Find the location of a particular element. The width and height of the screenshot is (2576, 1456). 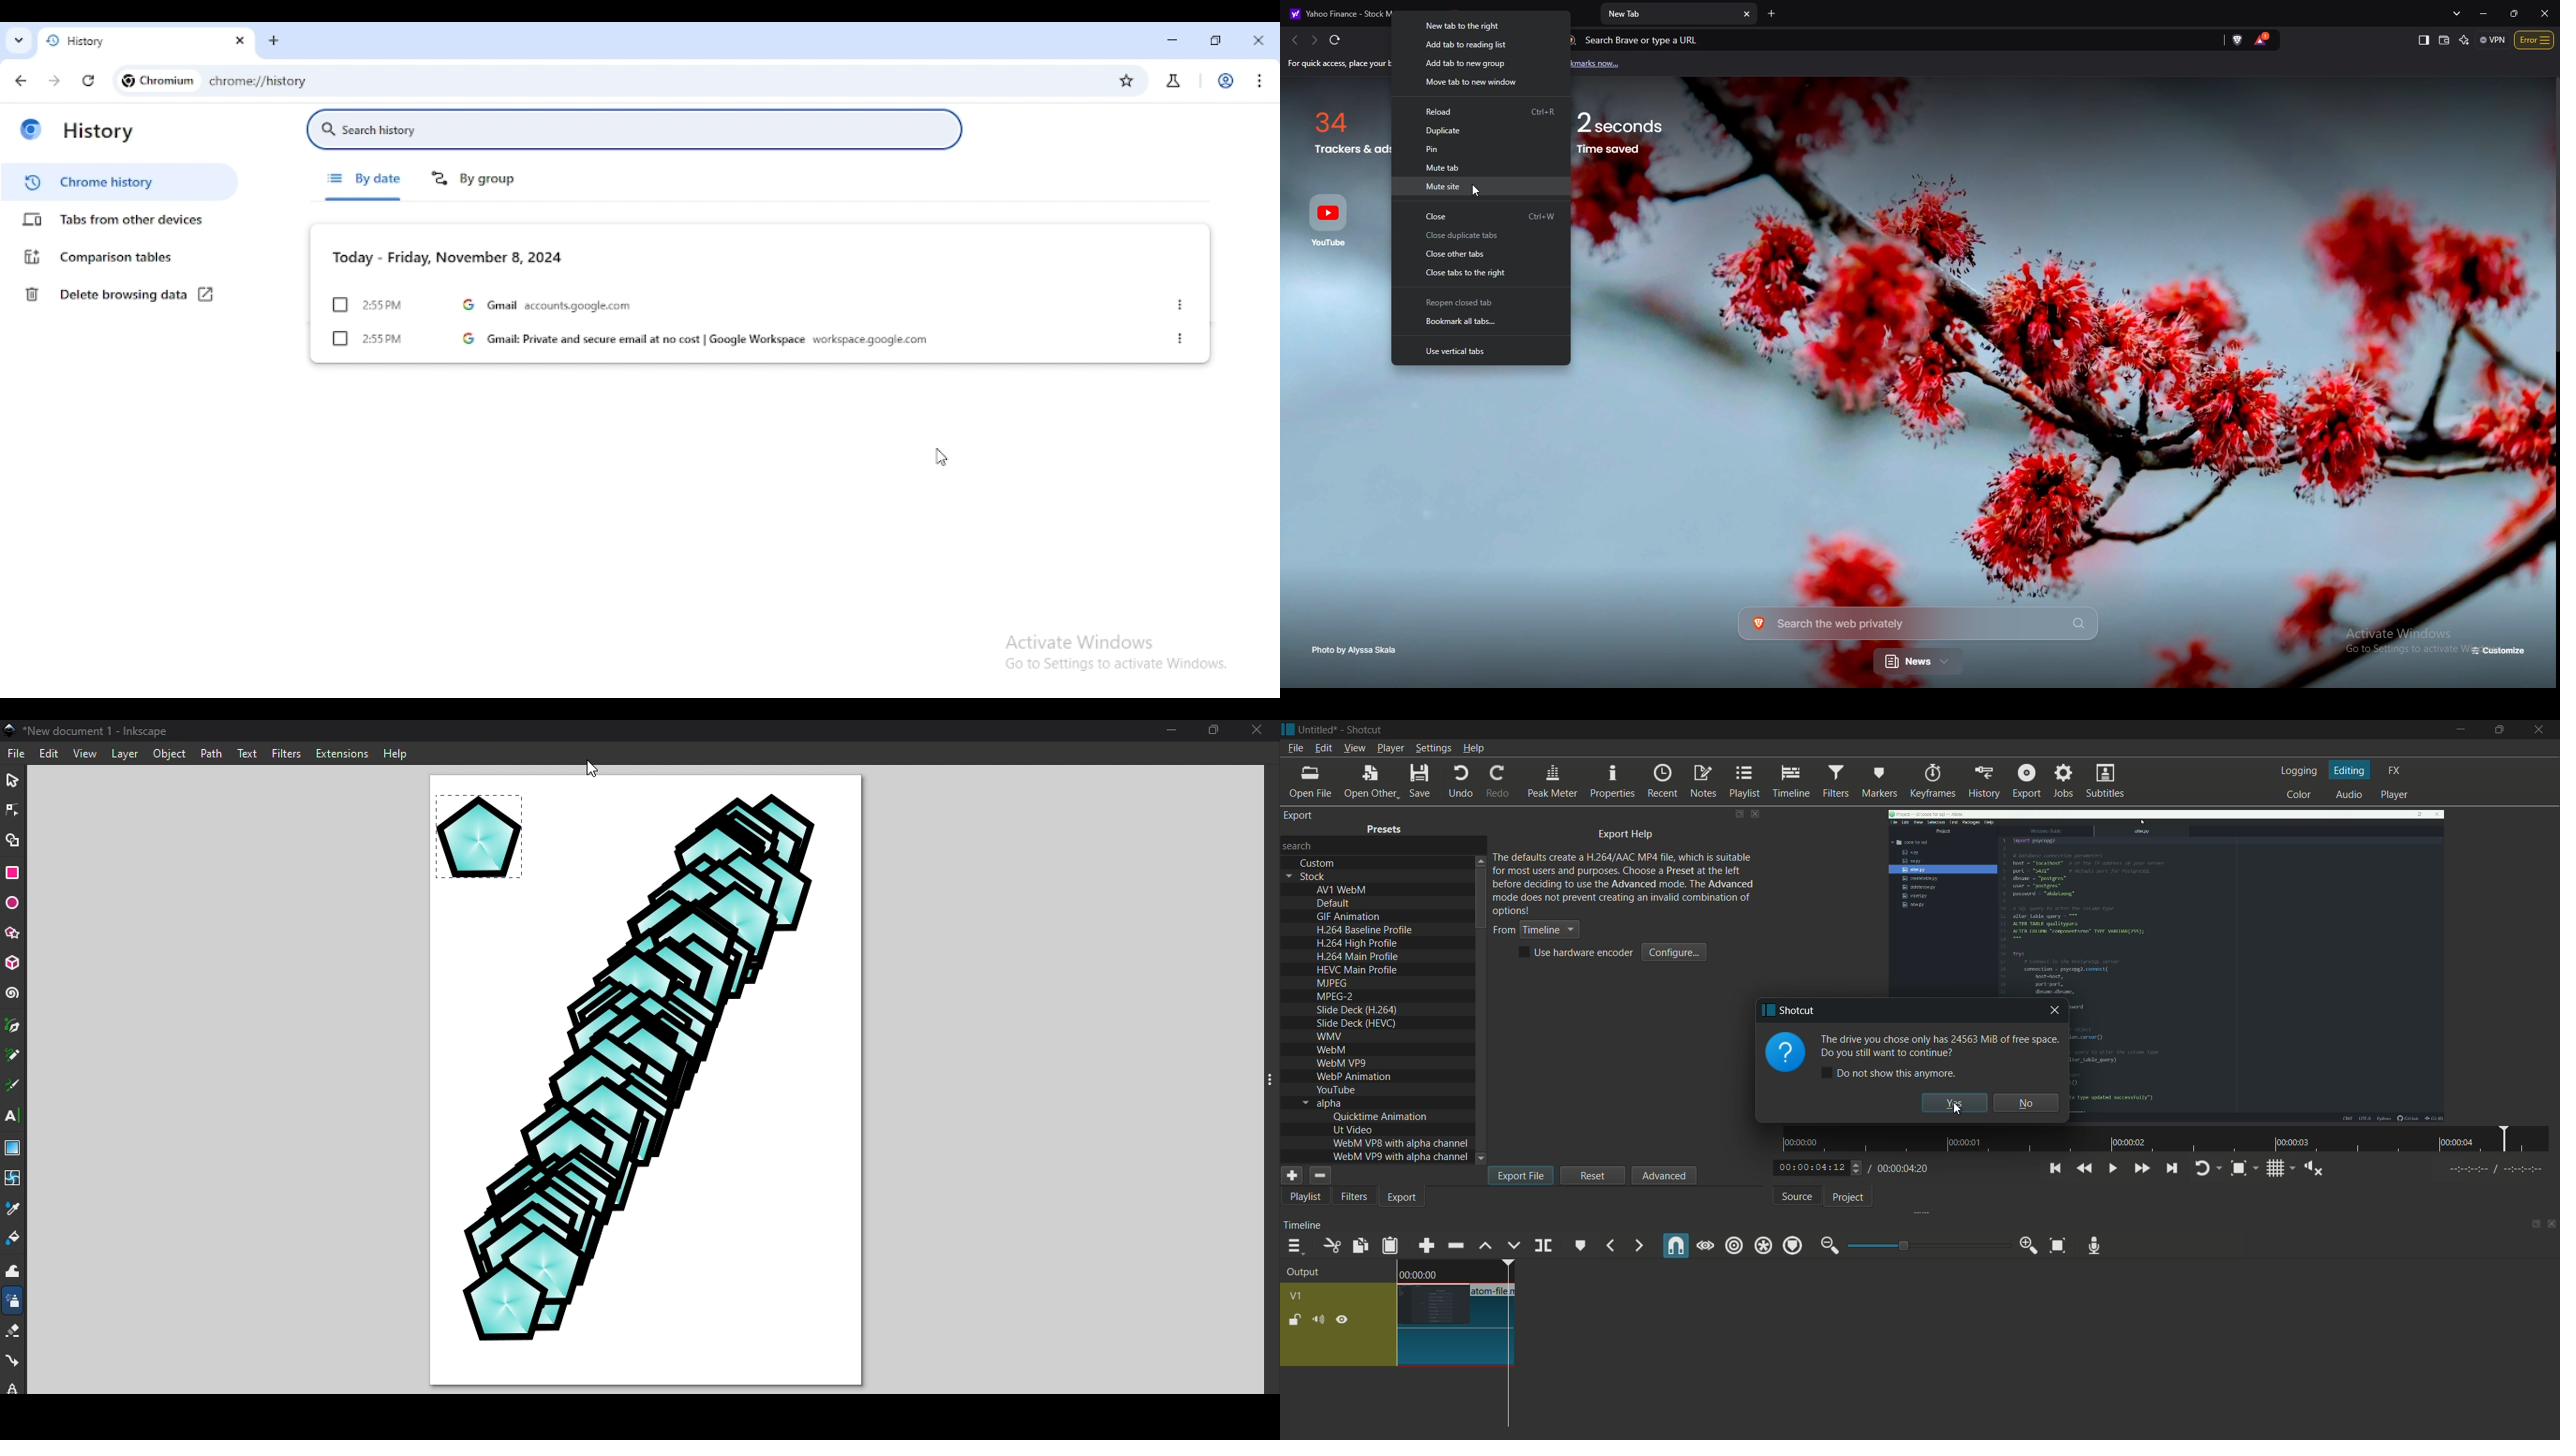

Pen tool is located at coordinates (12, 1027).